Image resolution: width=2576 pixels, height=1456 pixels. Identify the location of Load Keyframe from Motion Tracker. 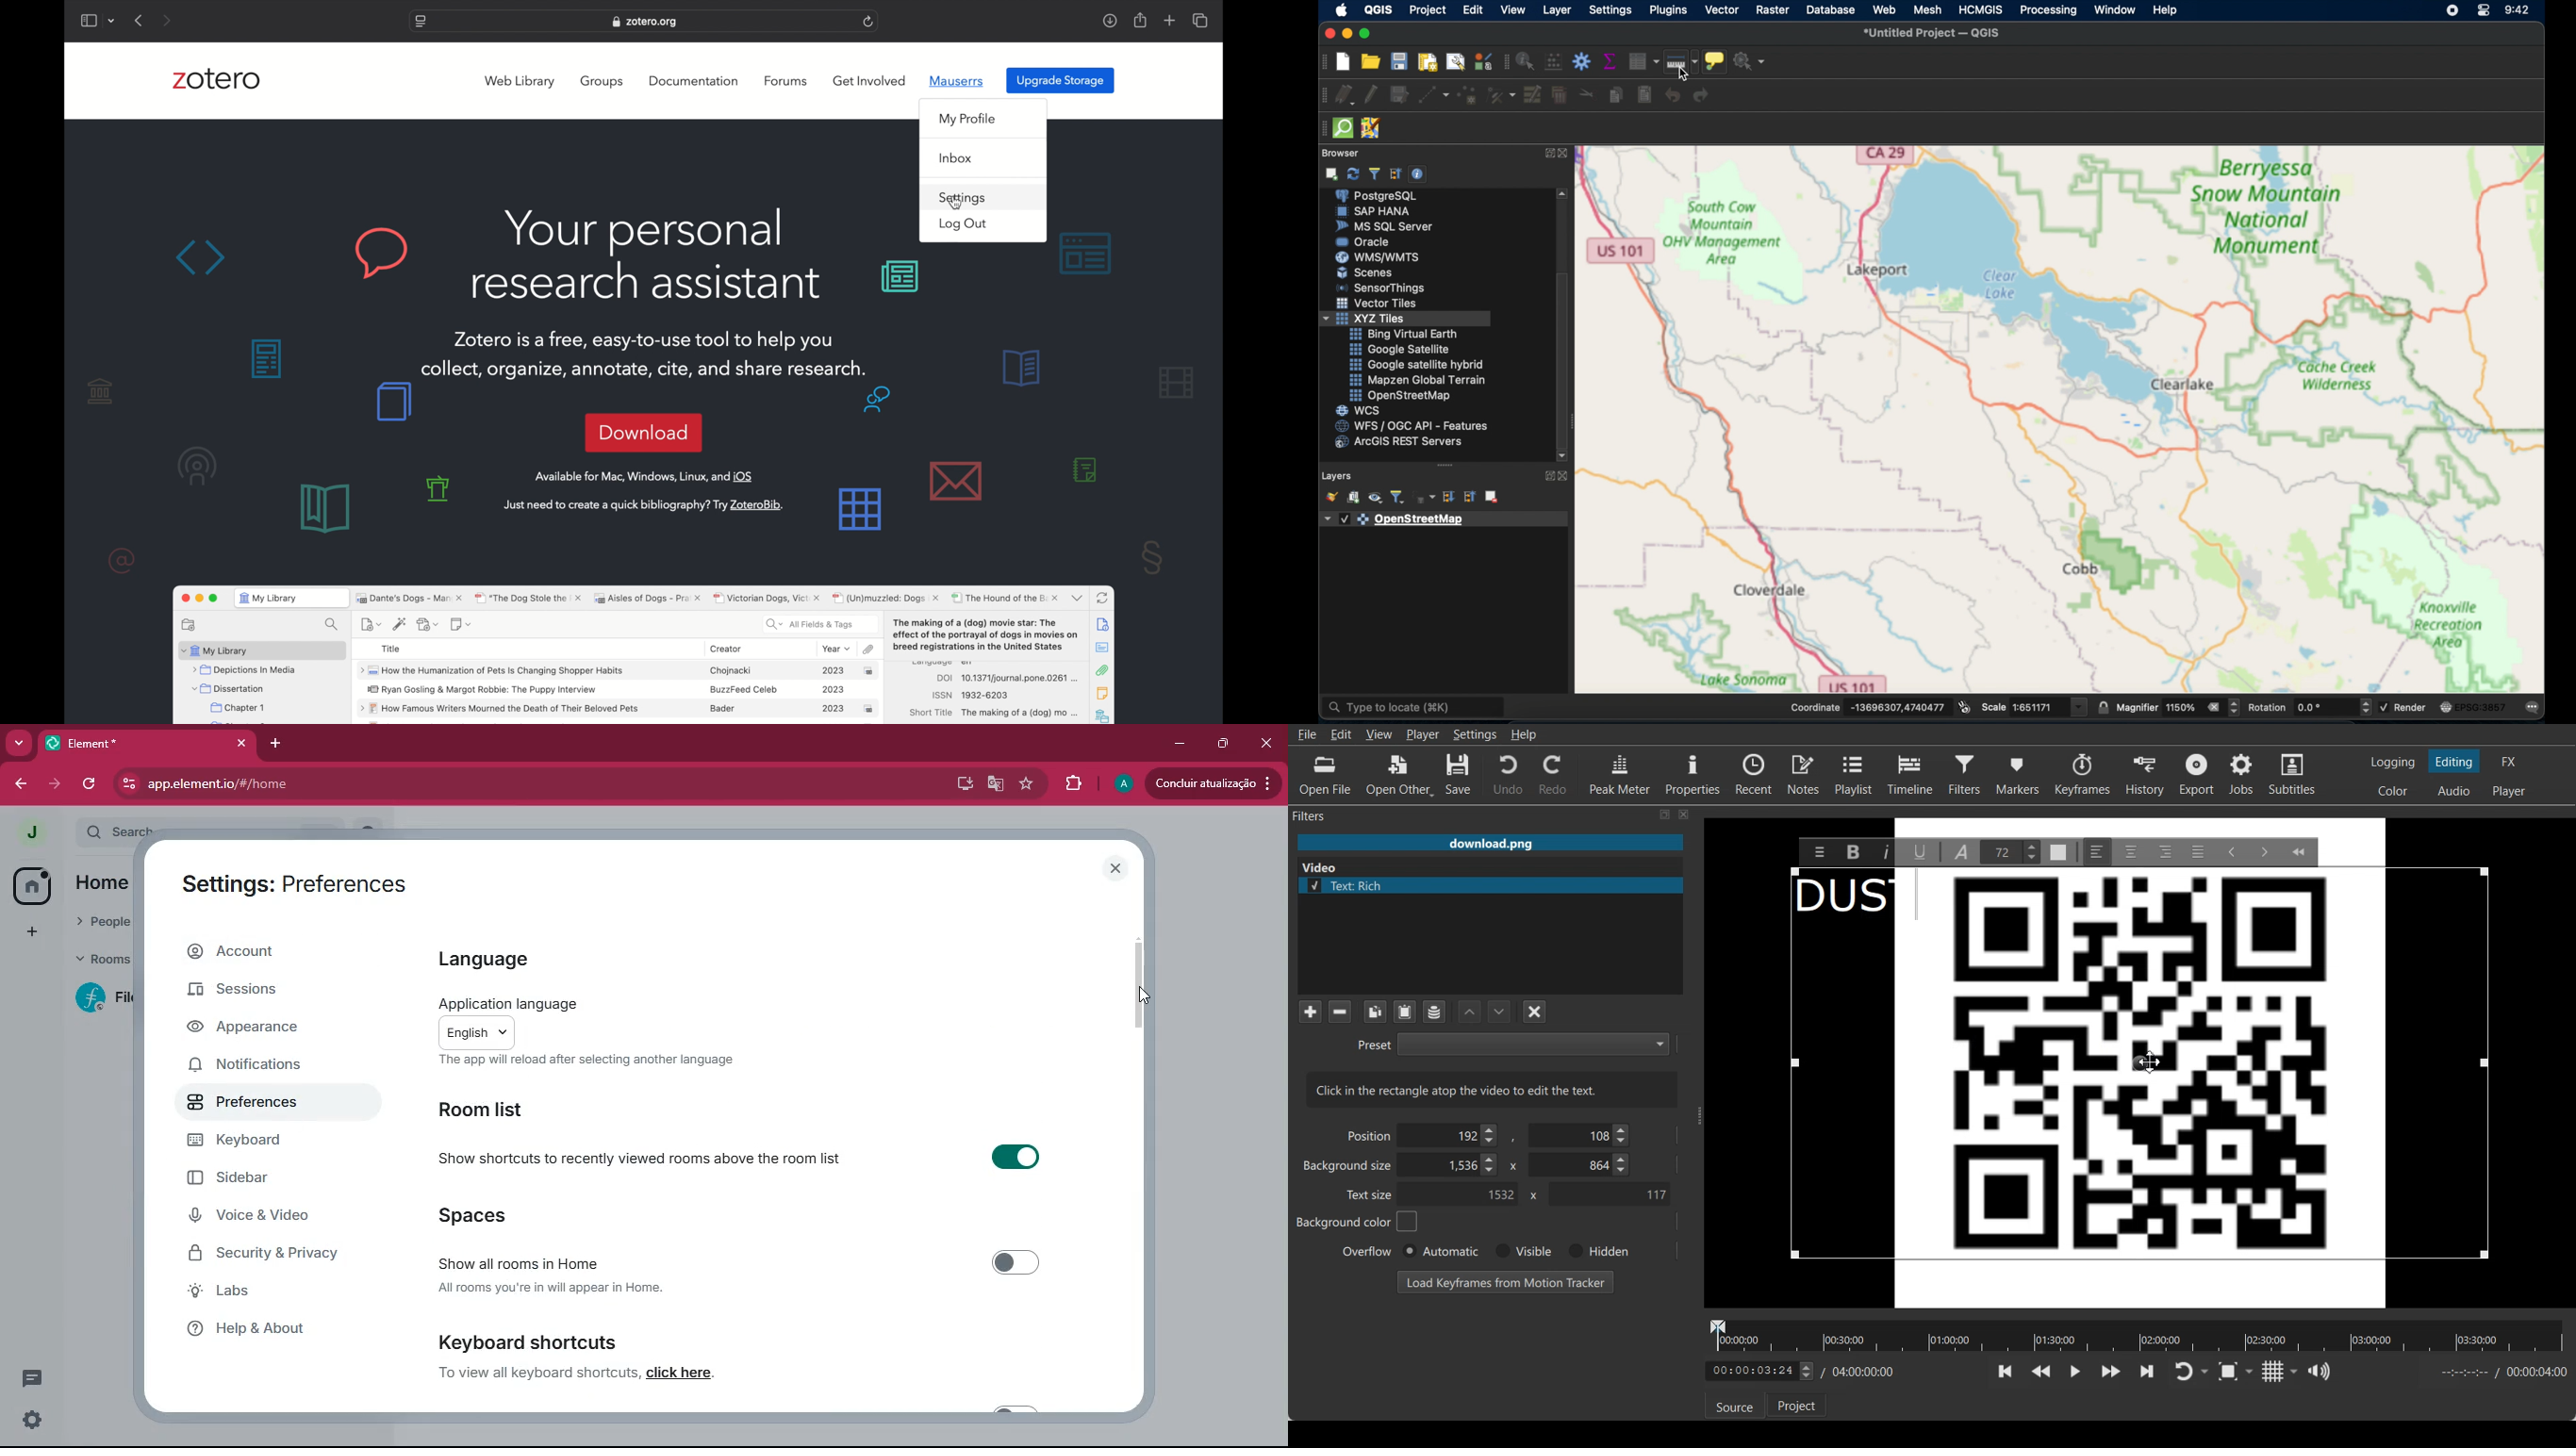
(1505, 1282).